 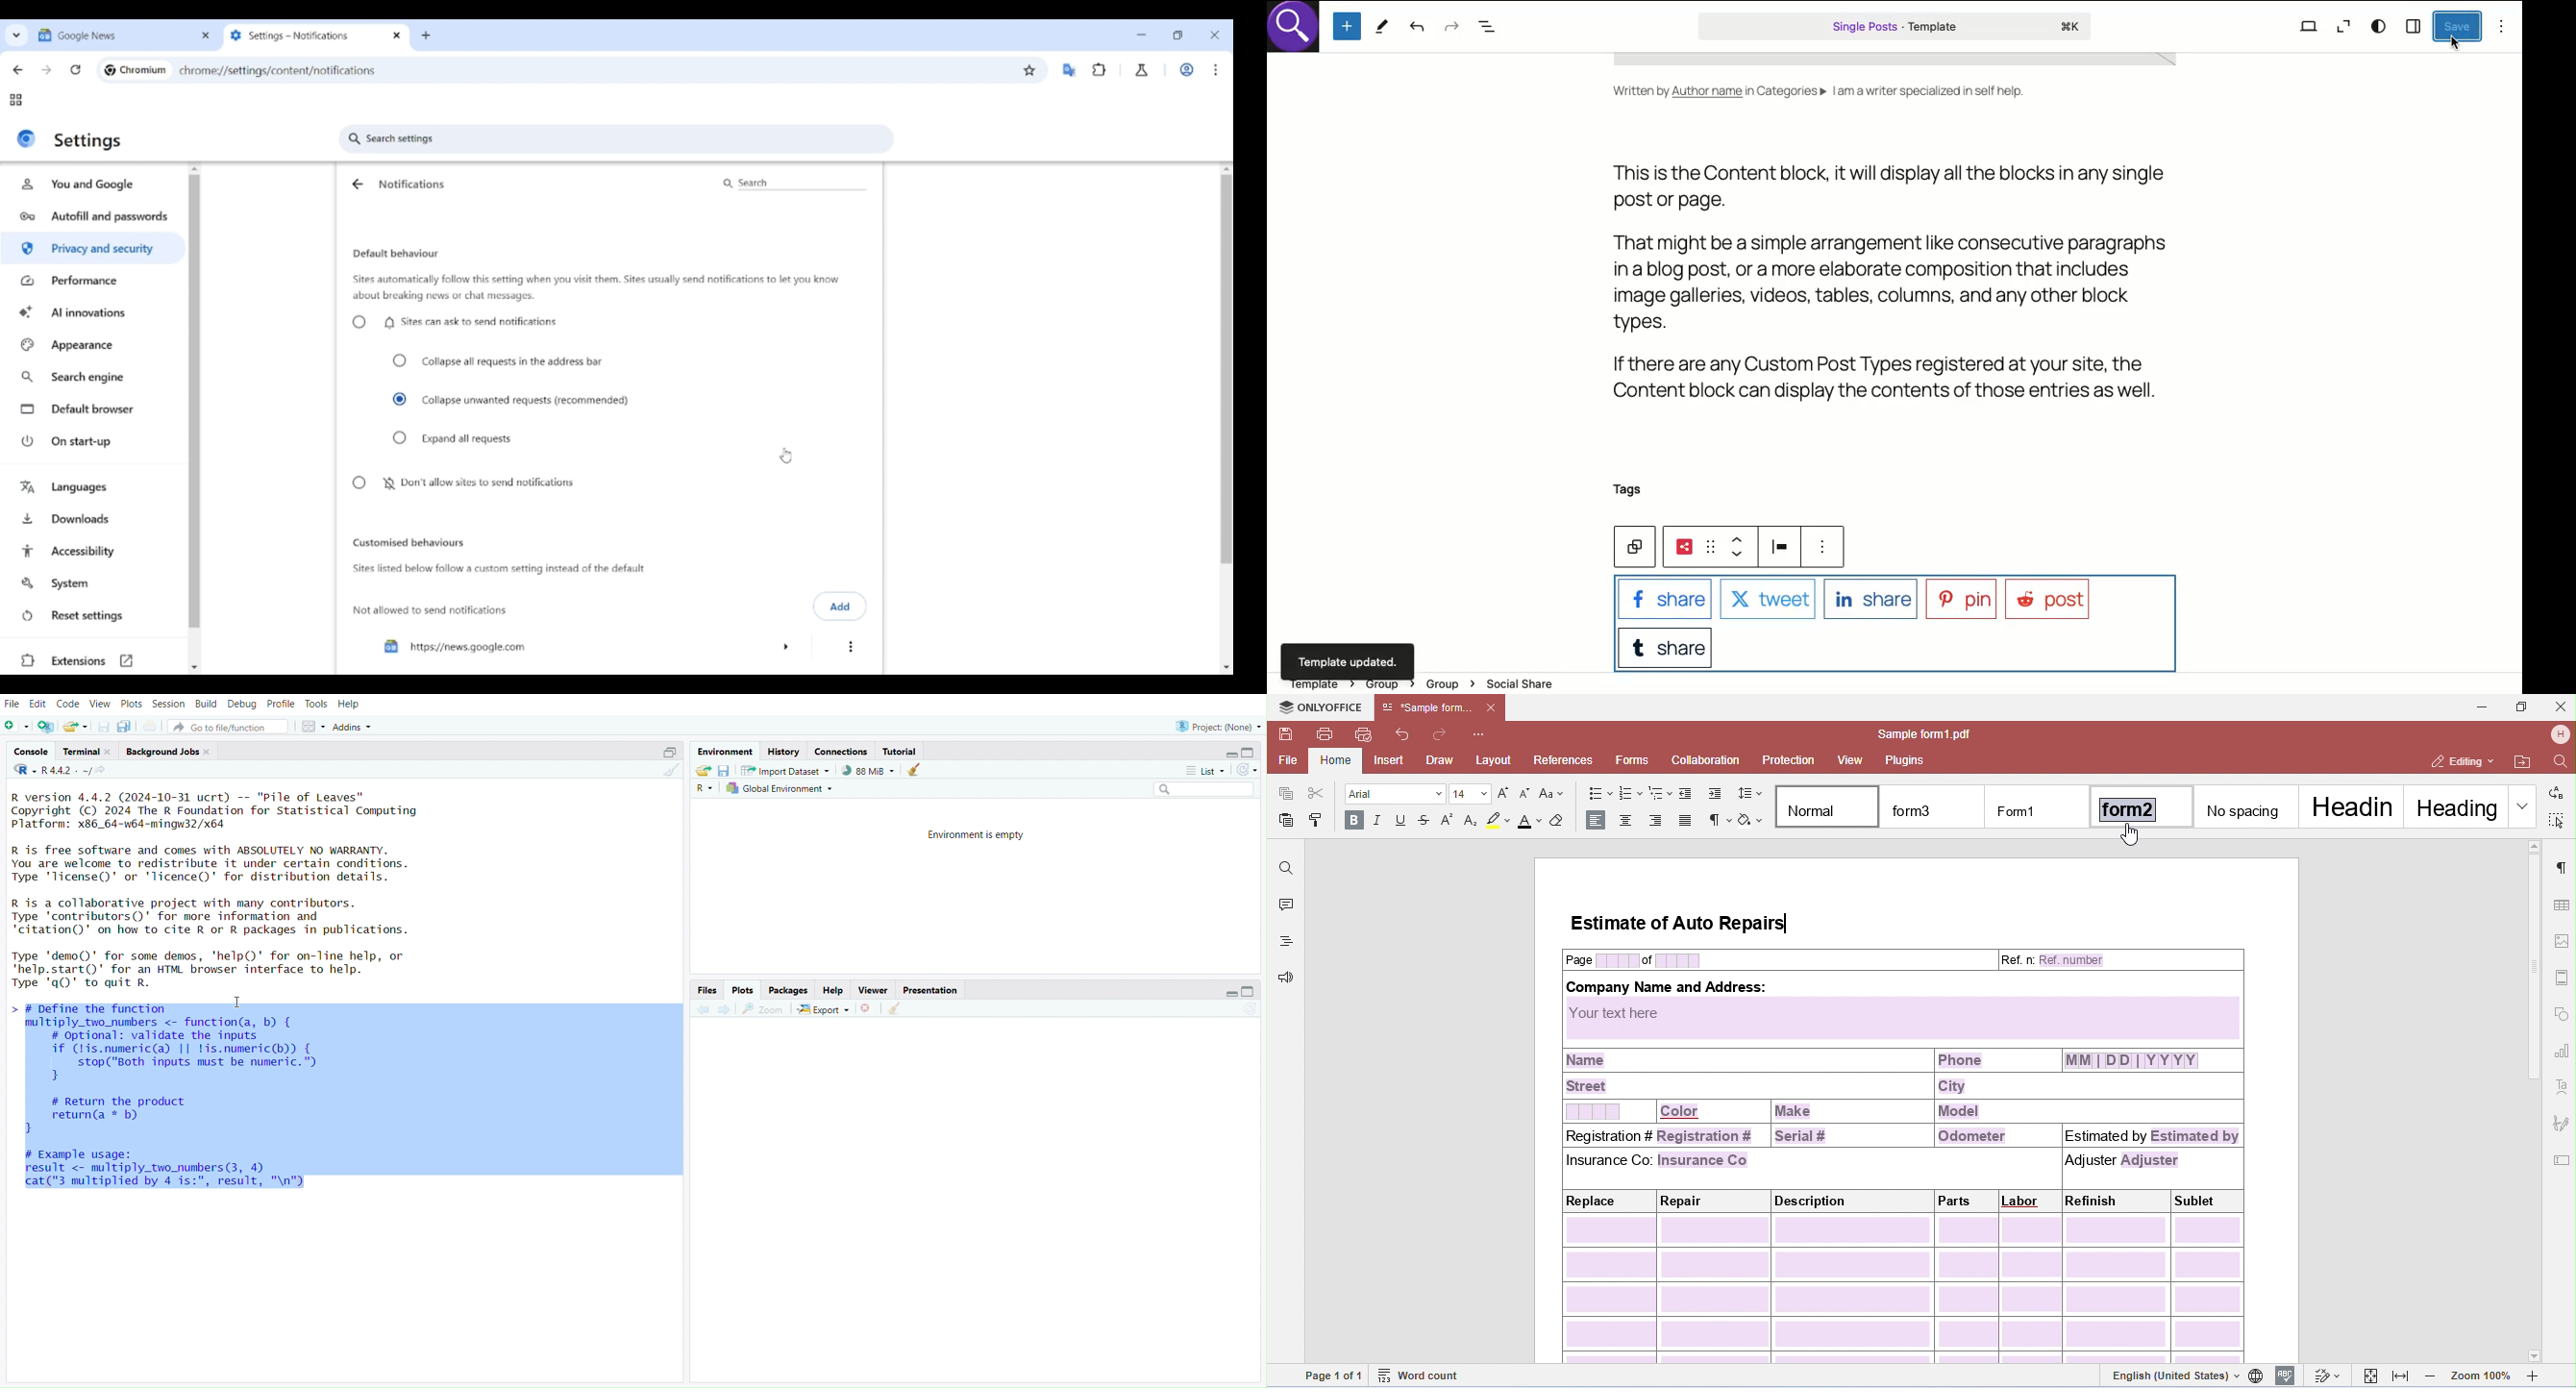 I want to click on Load workspace, so click(x=704, y=769).